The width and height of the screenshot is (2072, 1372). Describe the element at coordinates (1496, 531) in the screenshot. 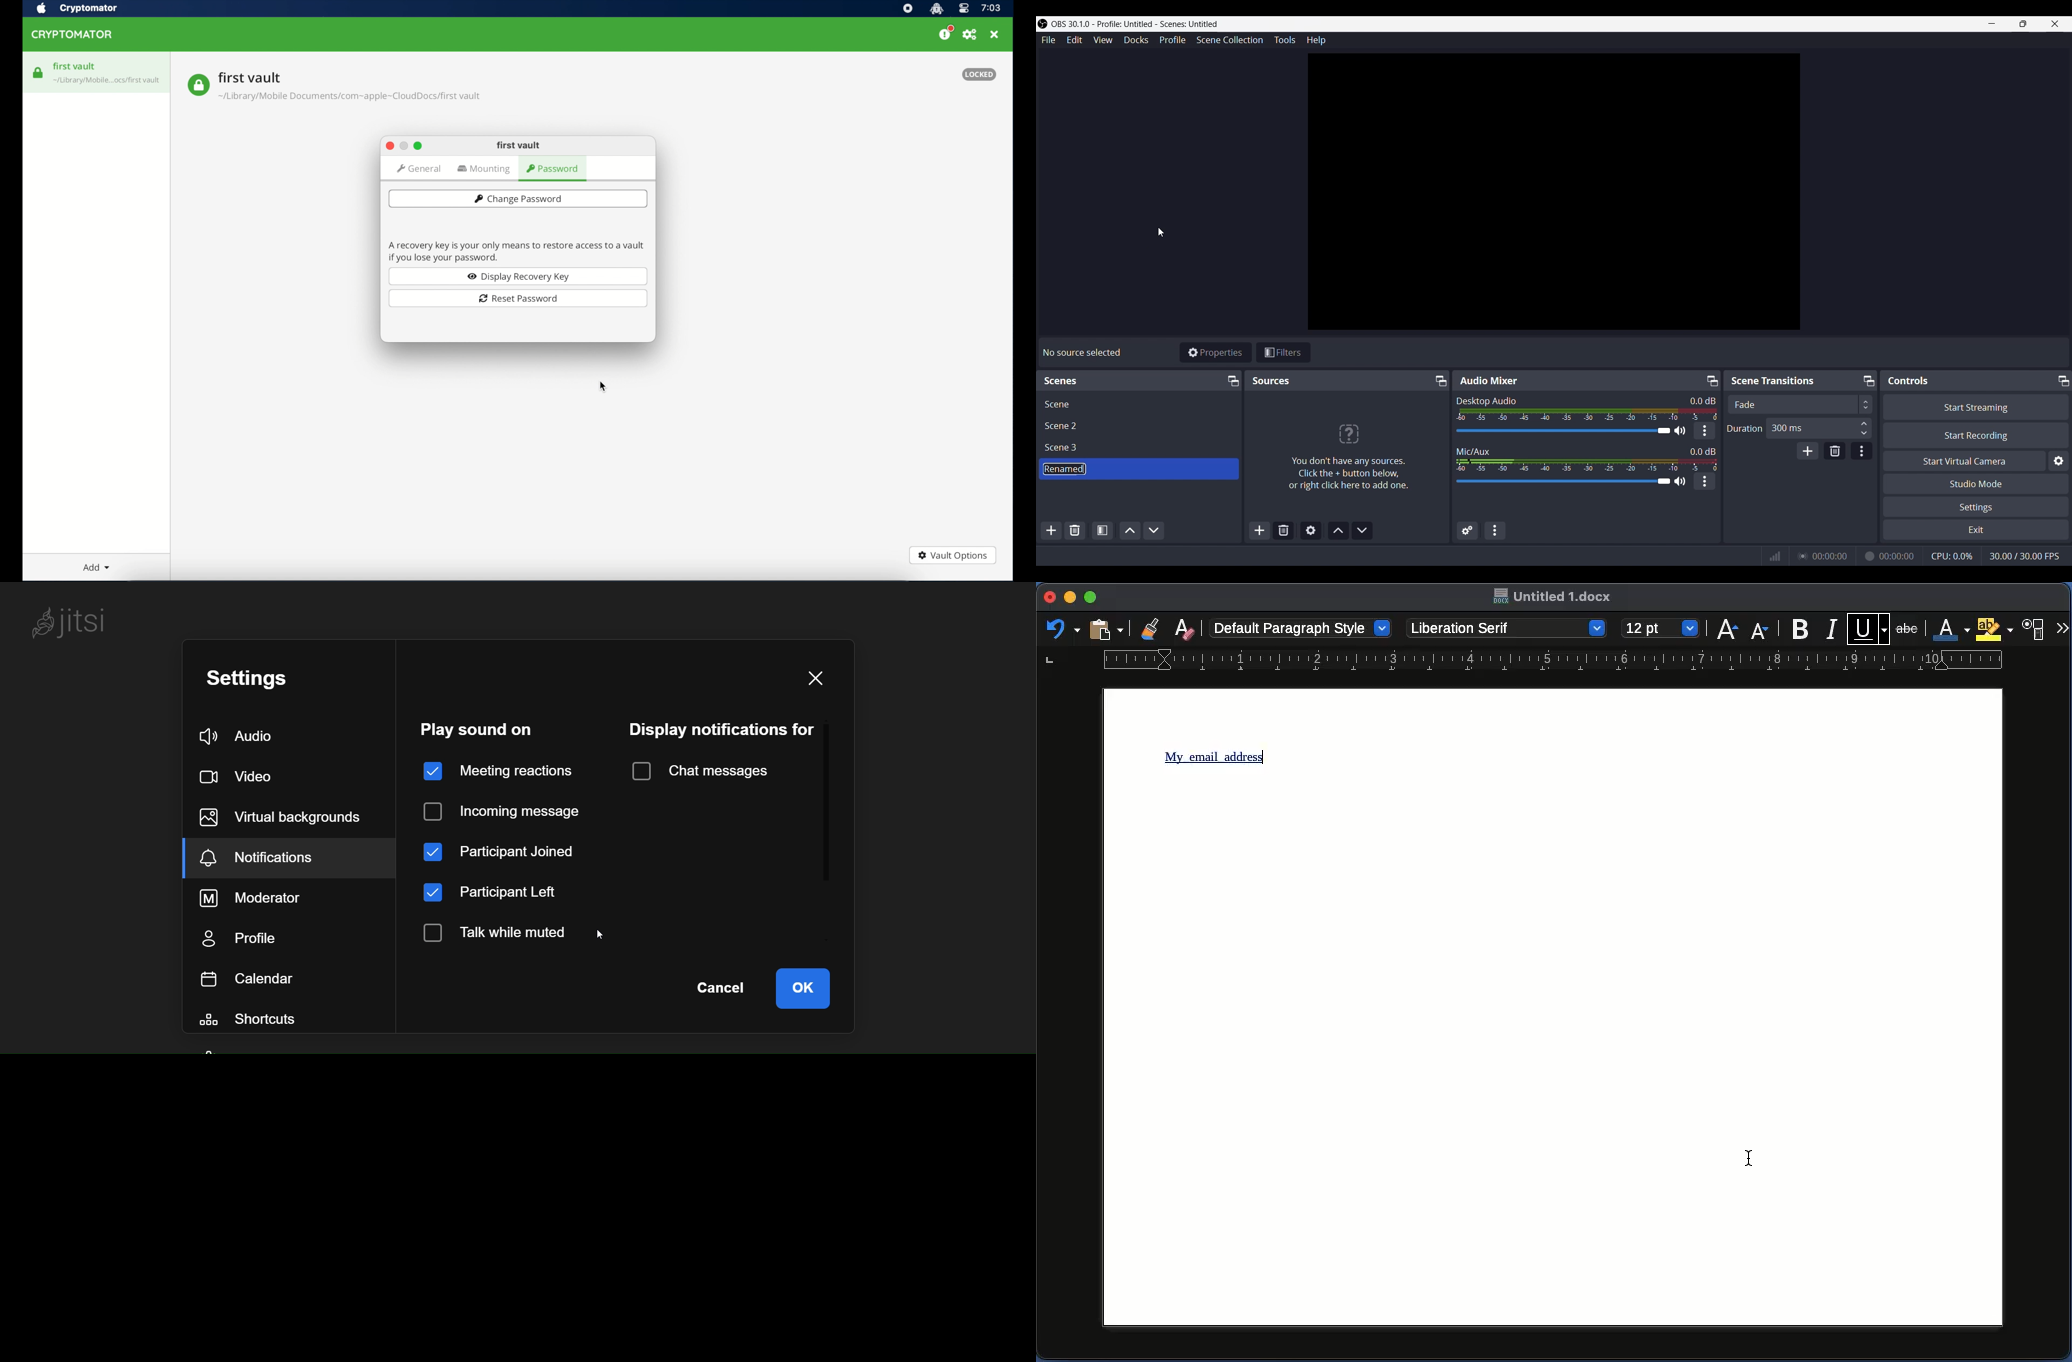

I see `Audio mixer menu` at that location.